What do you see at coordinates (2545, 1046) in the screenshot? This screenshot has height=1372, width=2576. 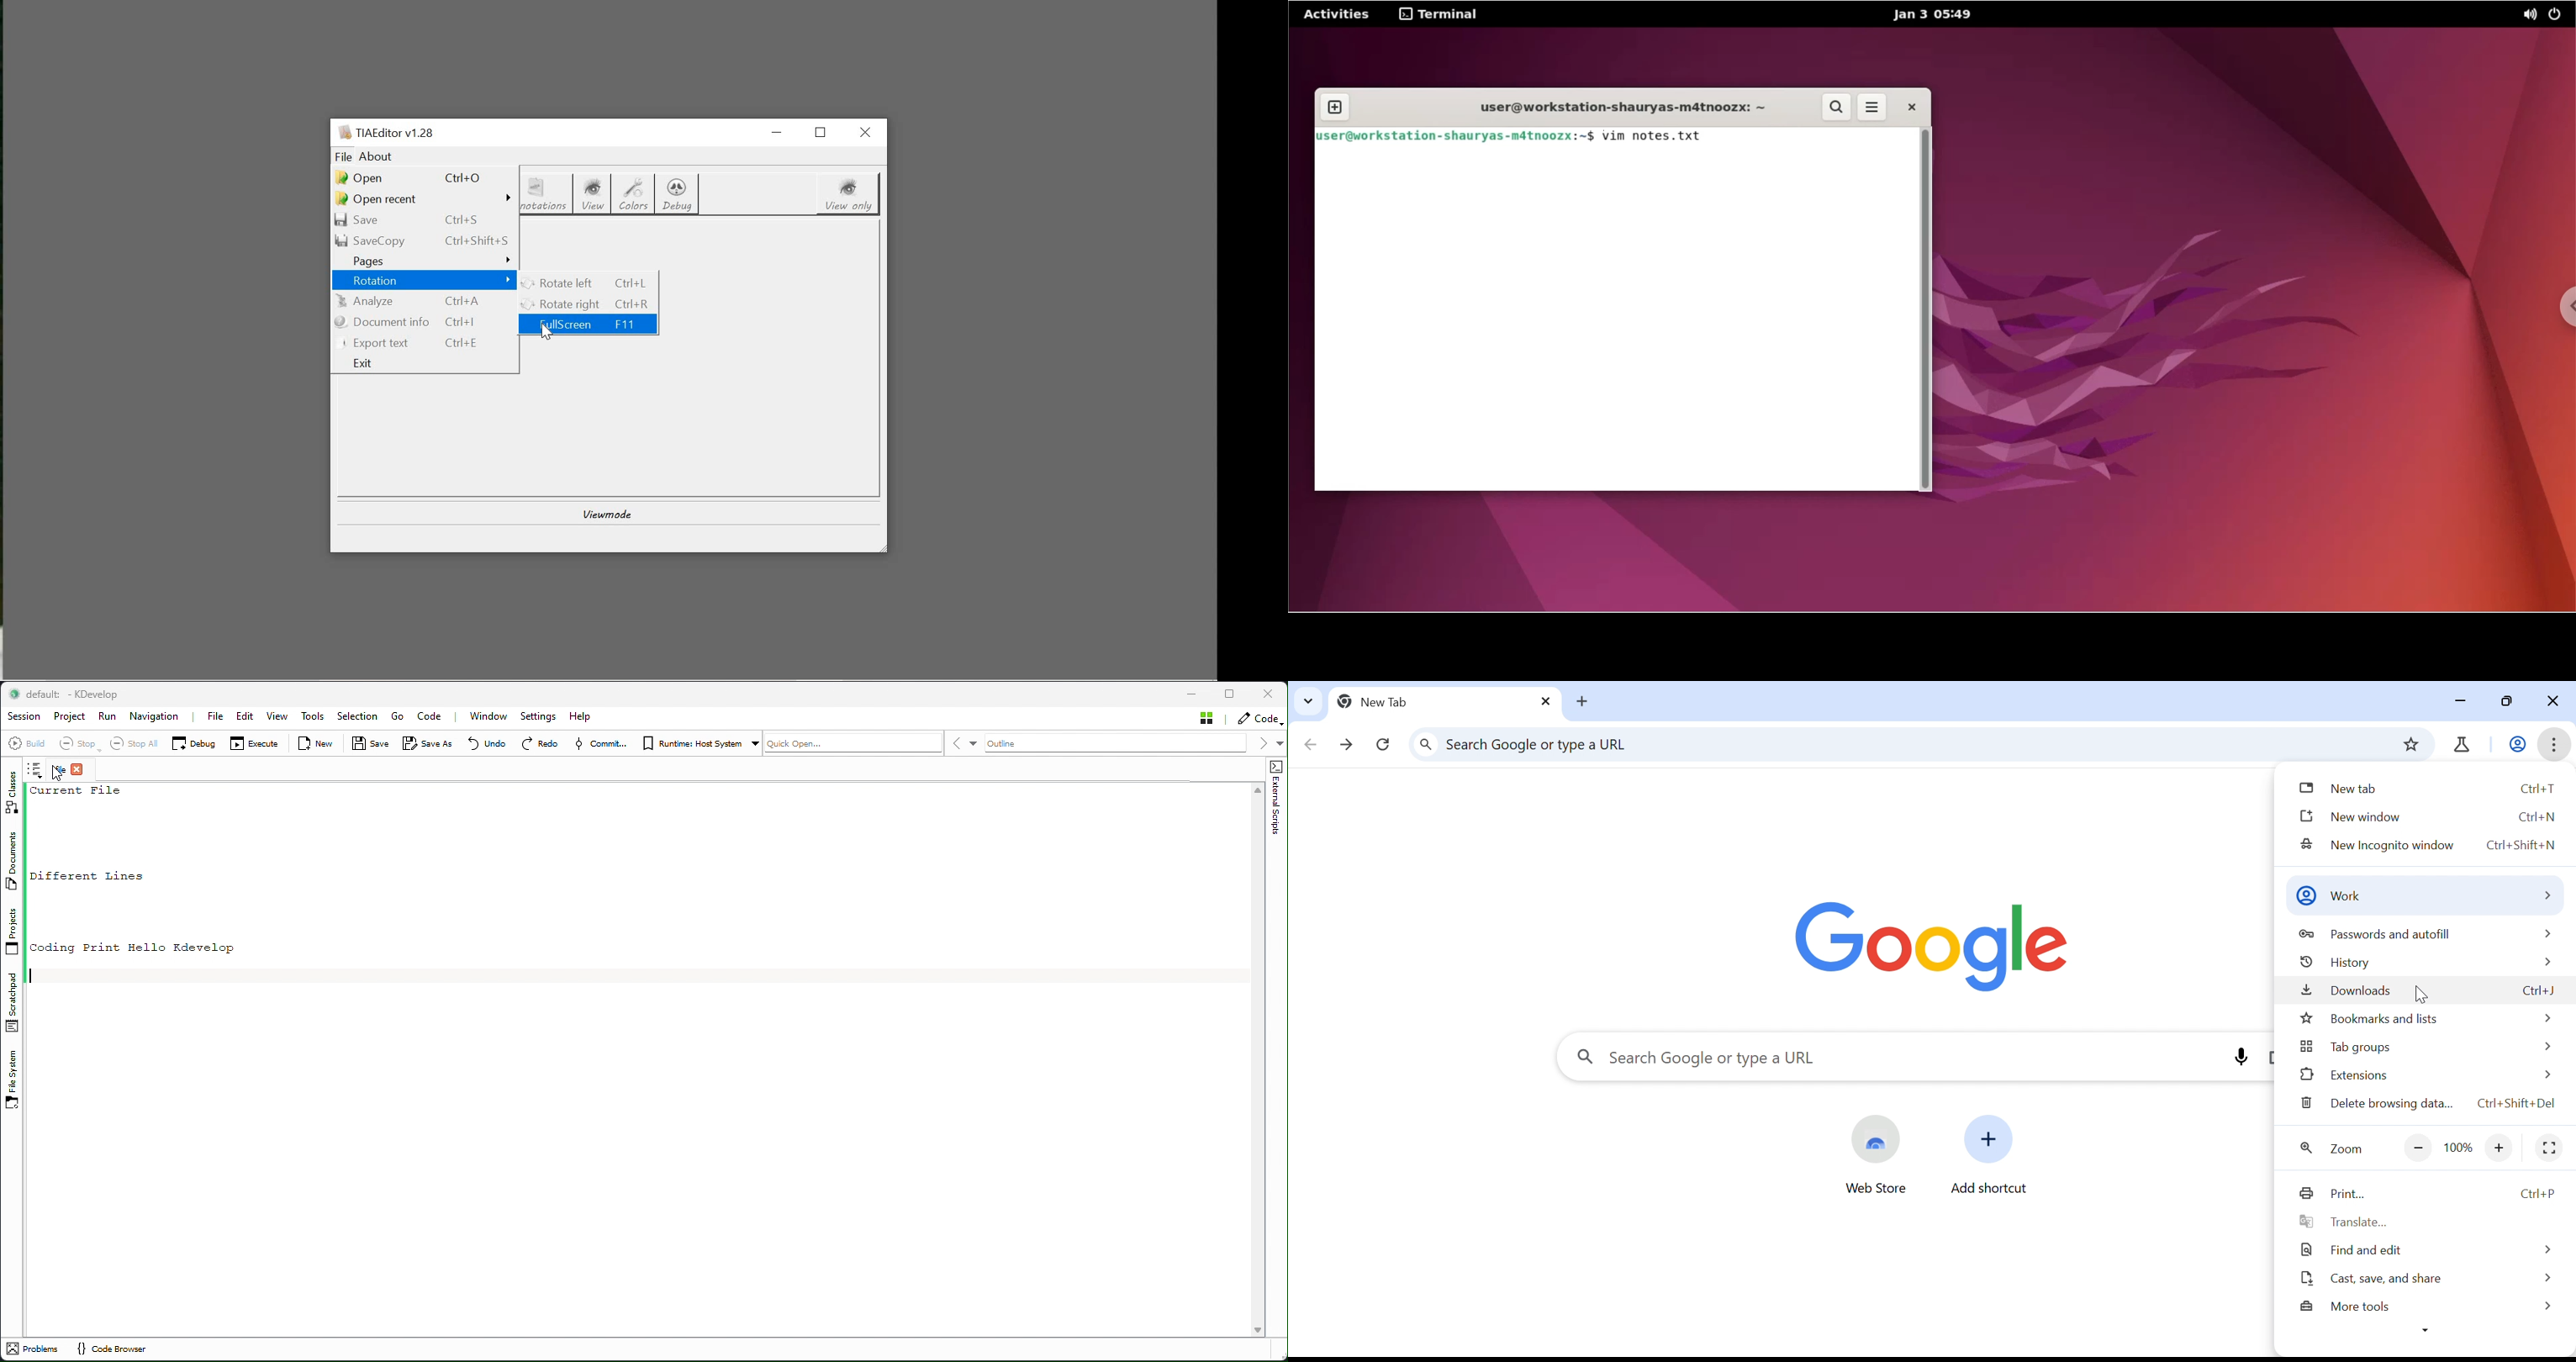 I see `Arrow` at bounding box center [2545, 1046].